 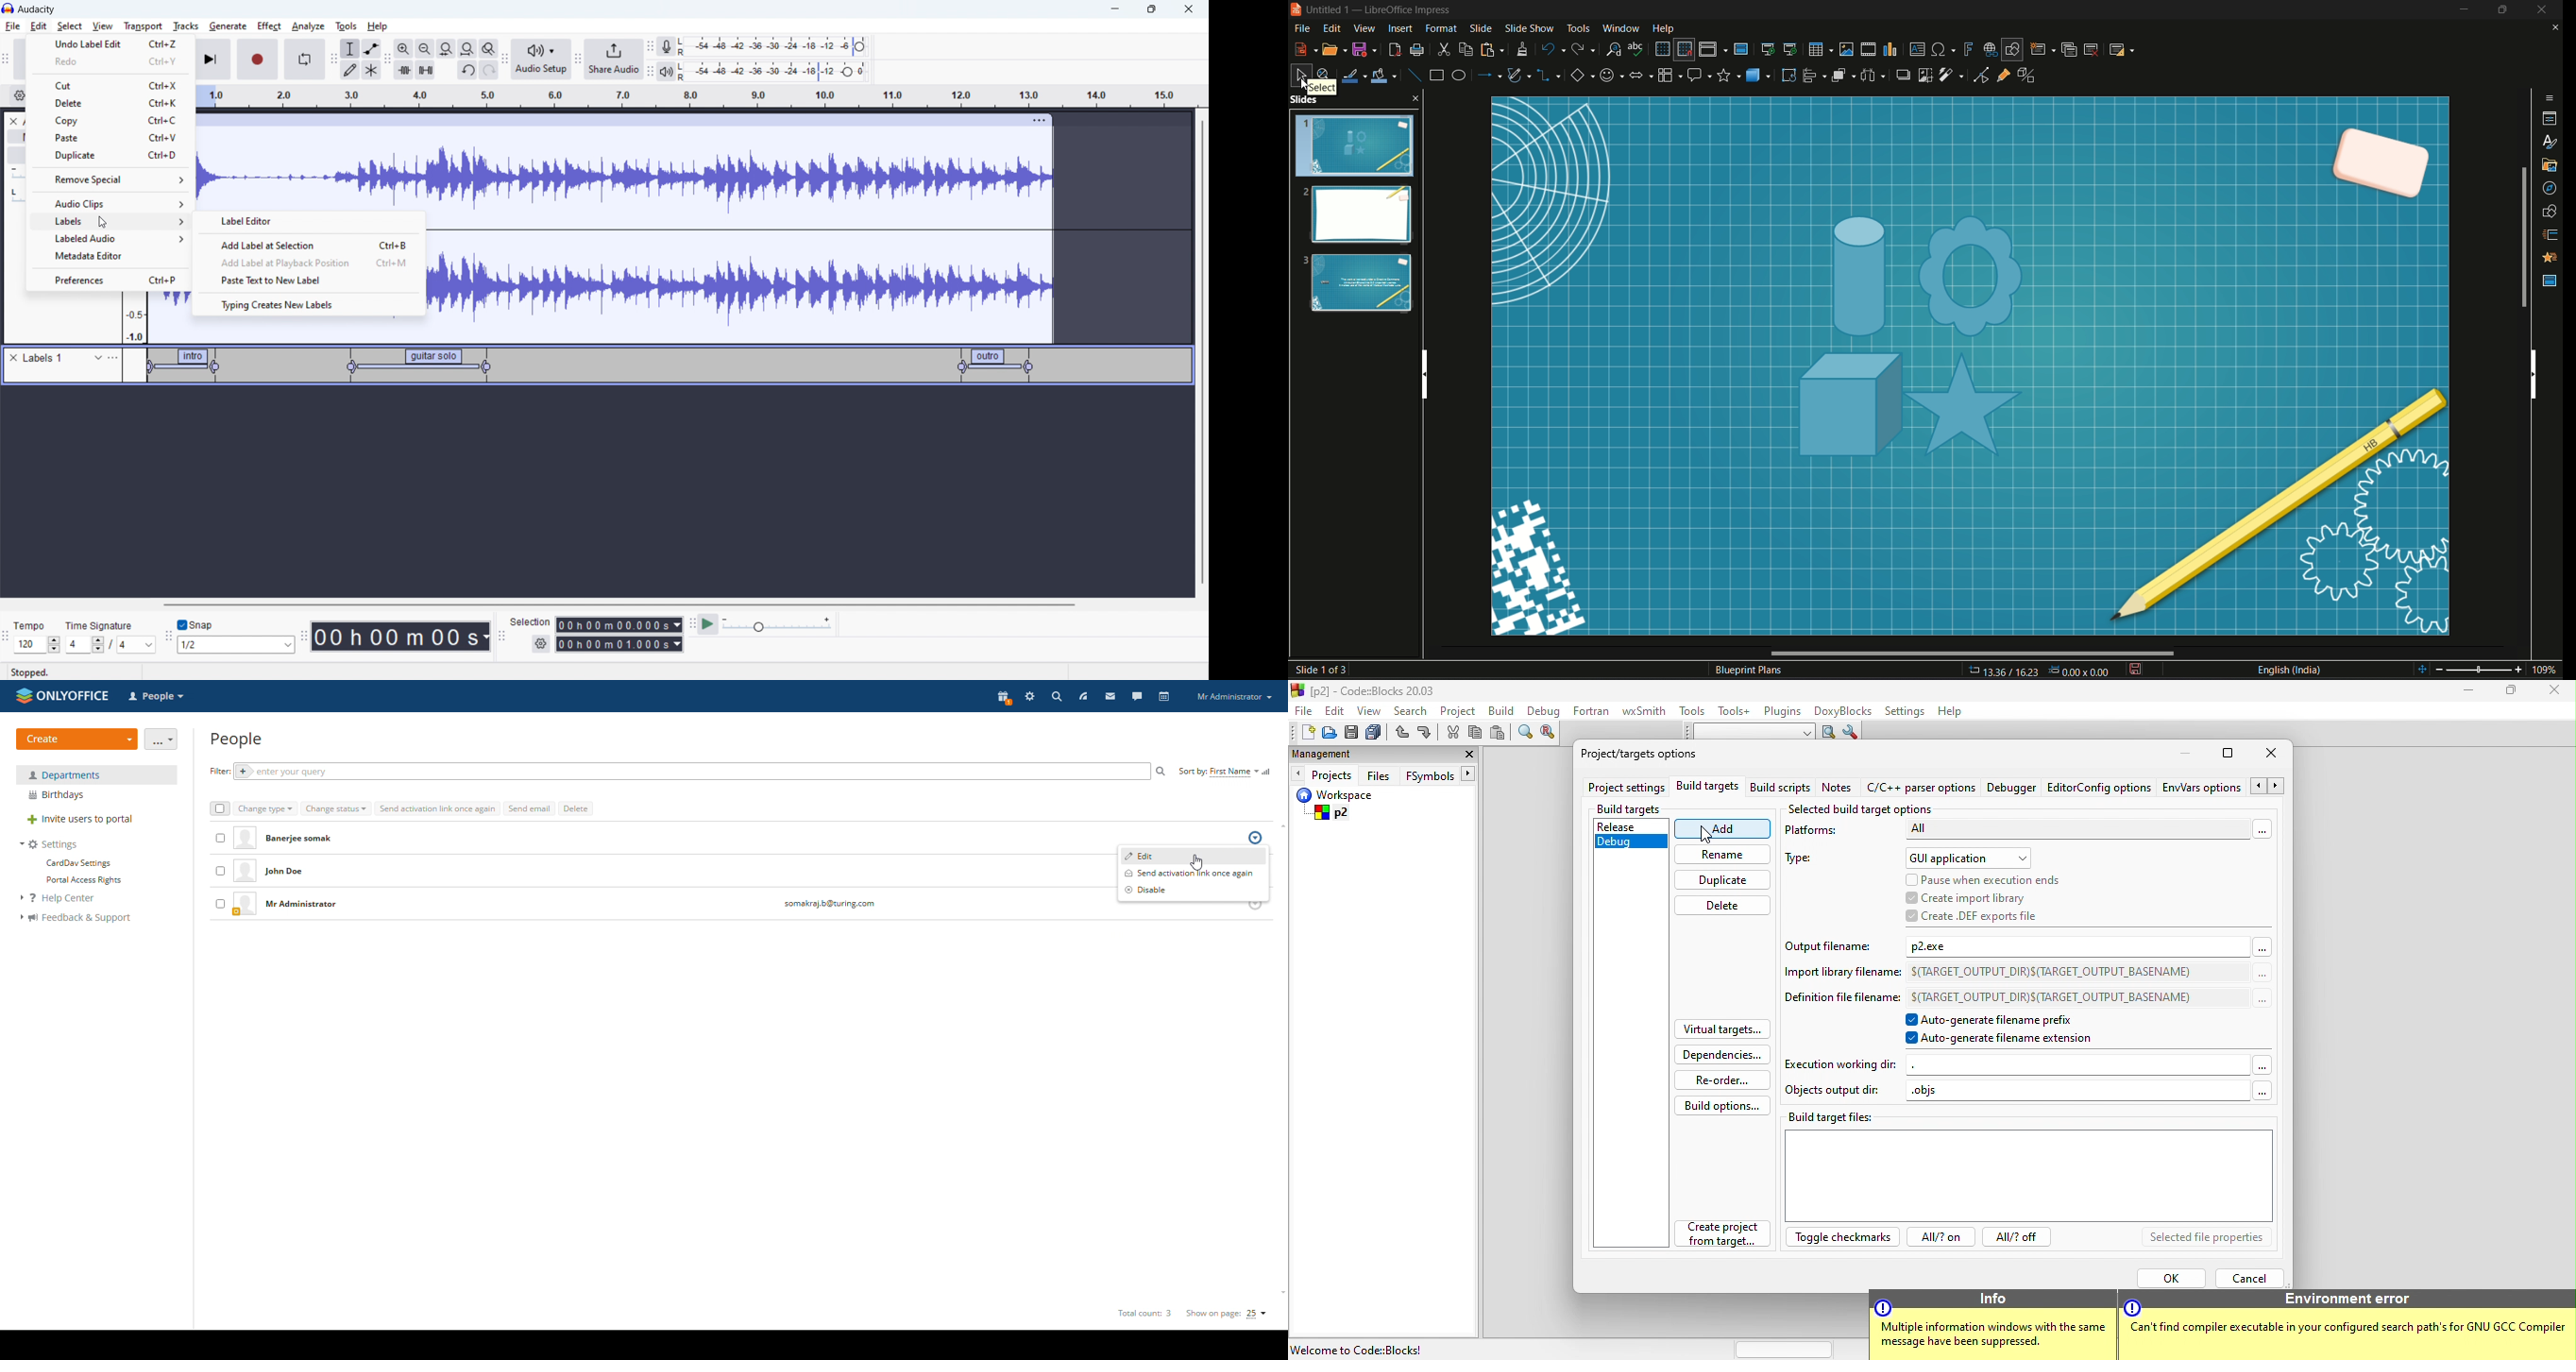 What do you see at coordinates (1986, 898) in the screenshot?
I see `create import library ` at bounding box center [1986, 898].